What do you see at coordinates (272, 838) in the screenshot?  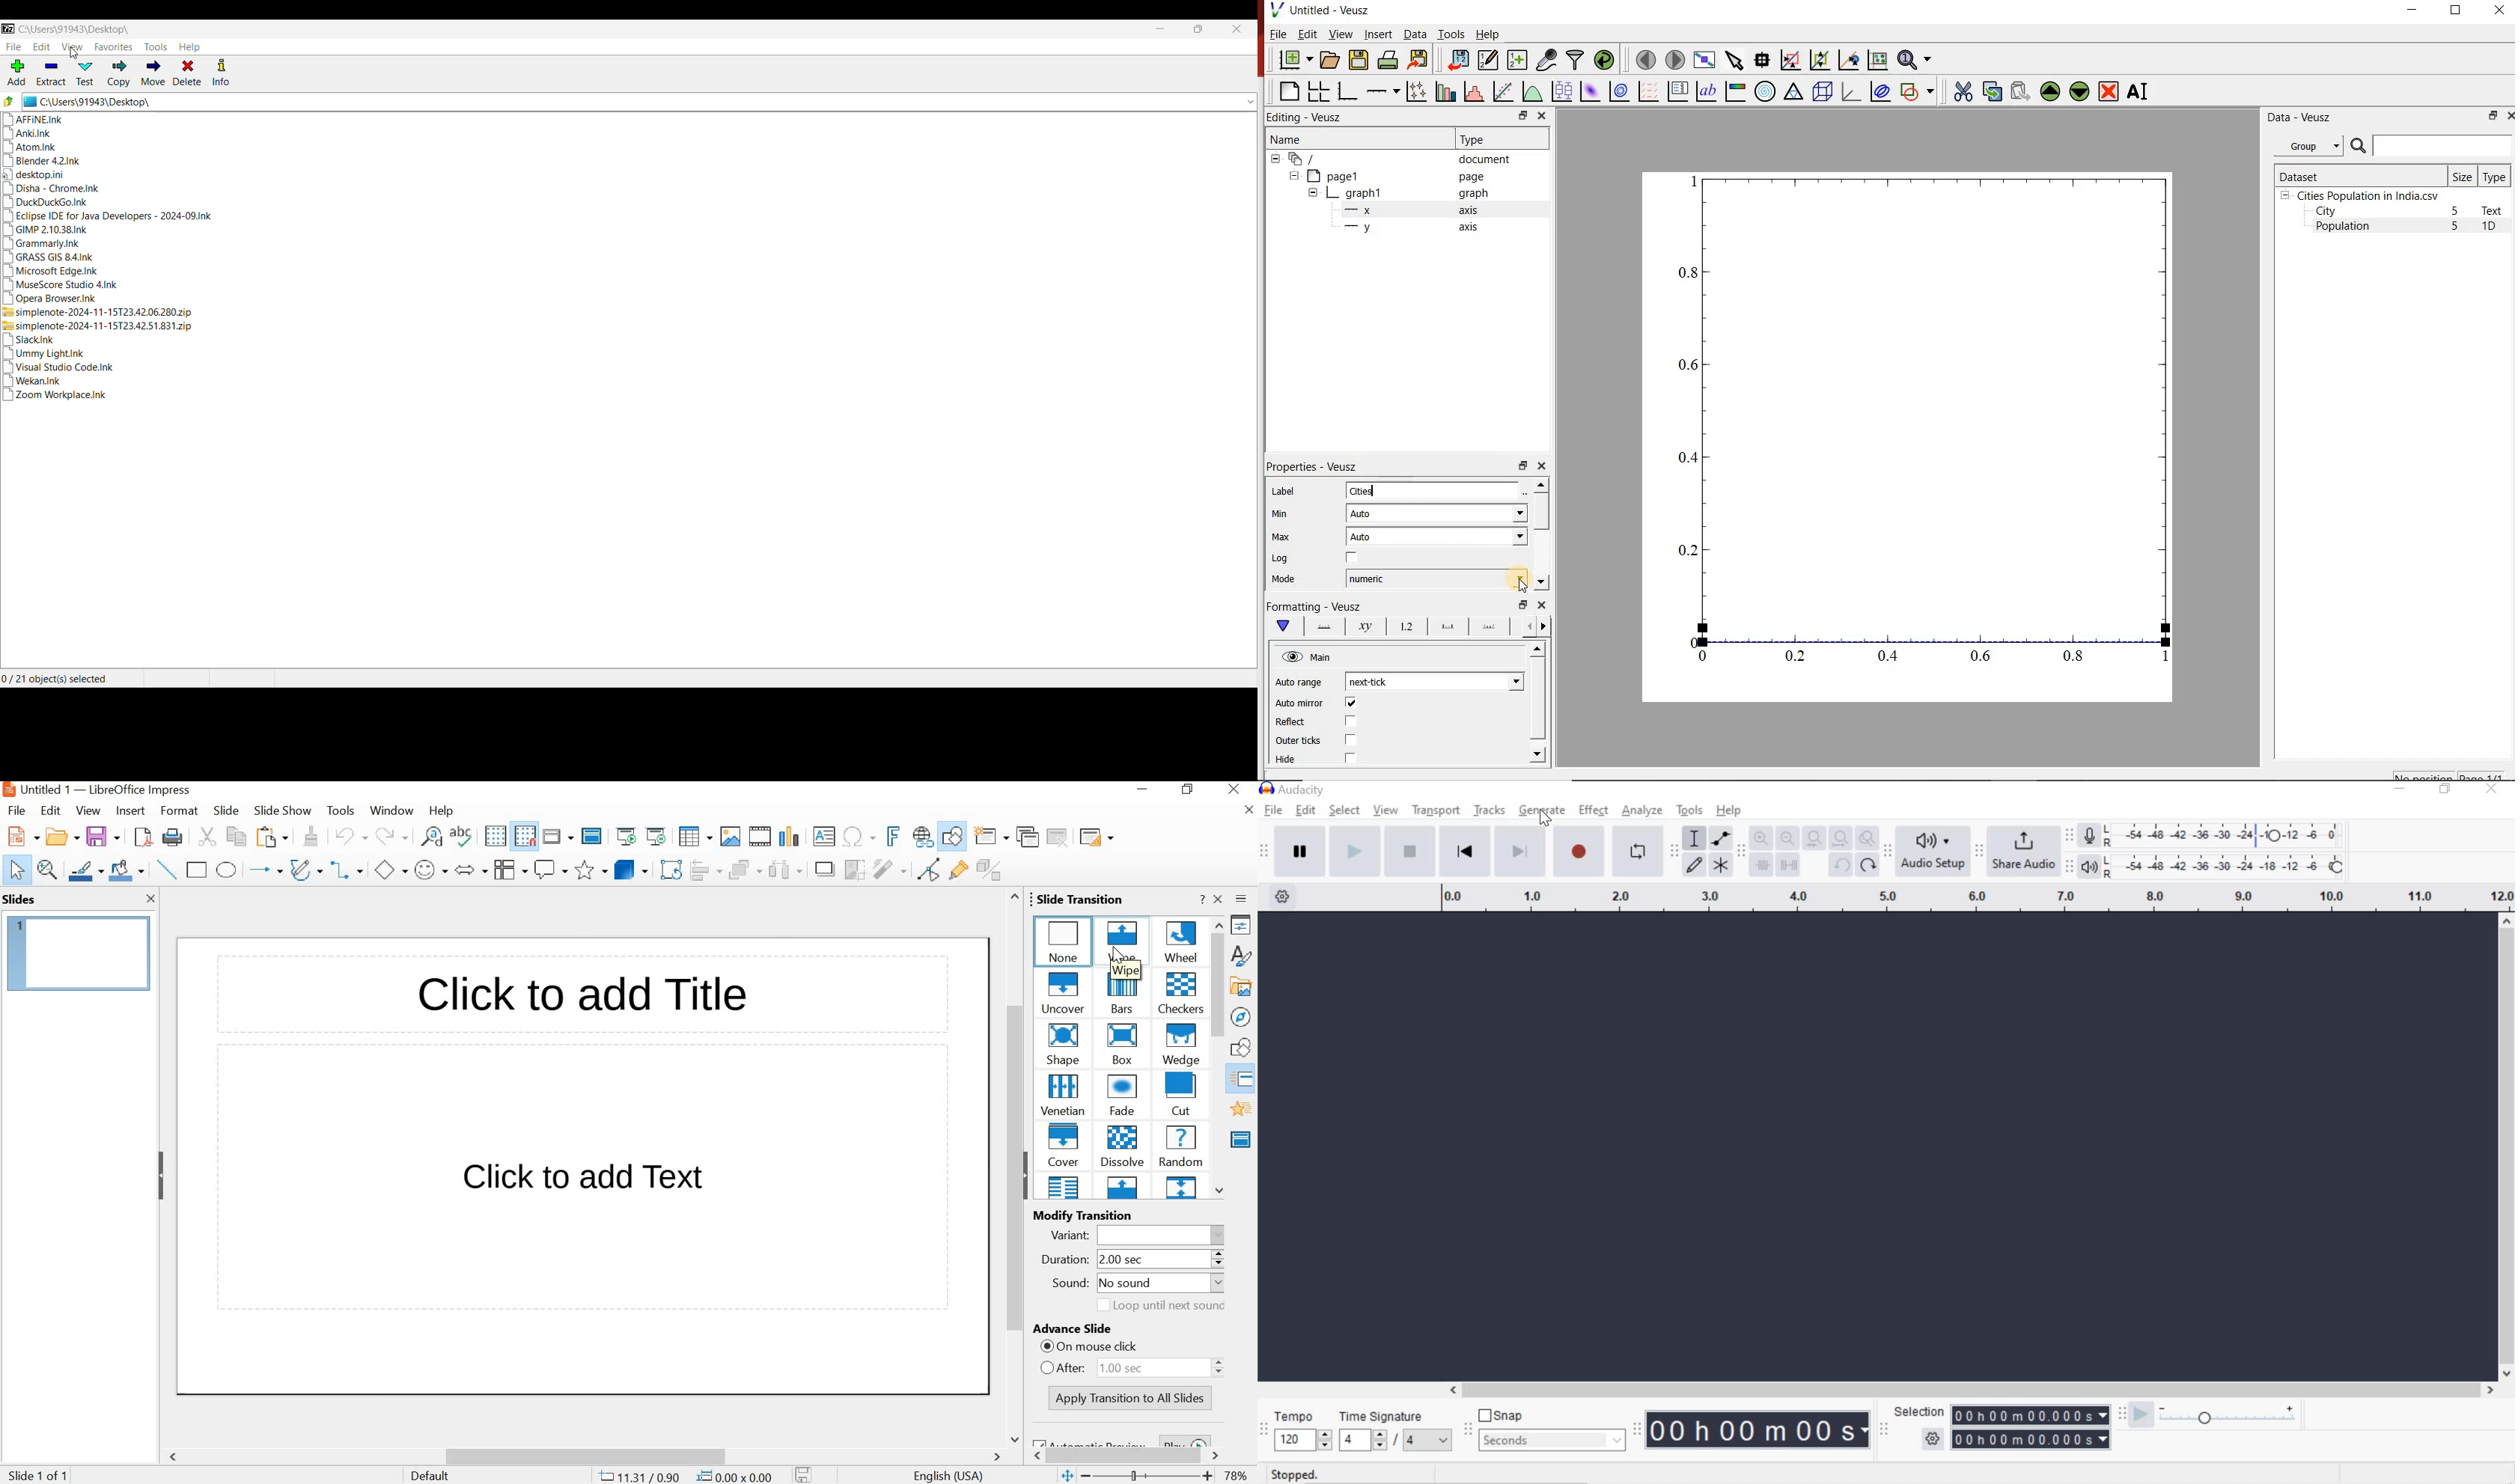 I see `Paste` at bounding box center [272, 838].